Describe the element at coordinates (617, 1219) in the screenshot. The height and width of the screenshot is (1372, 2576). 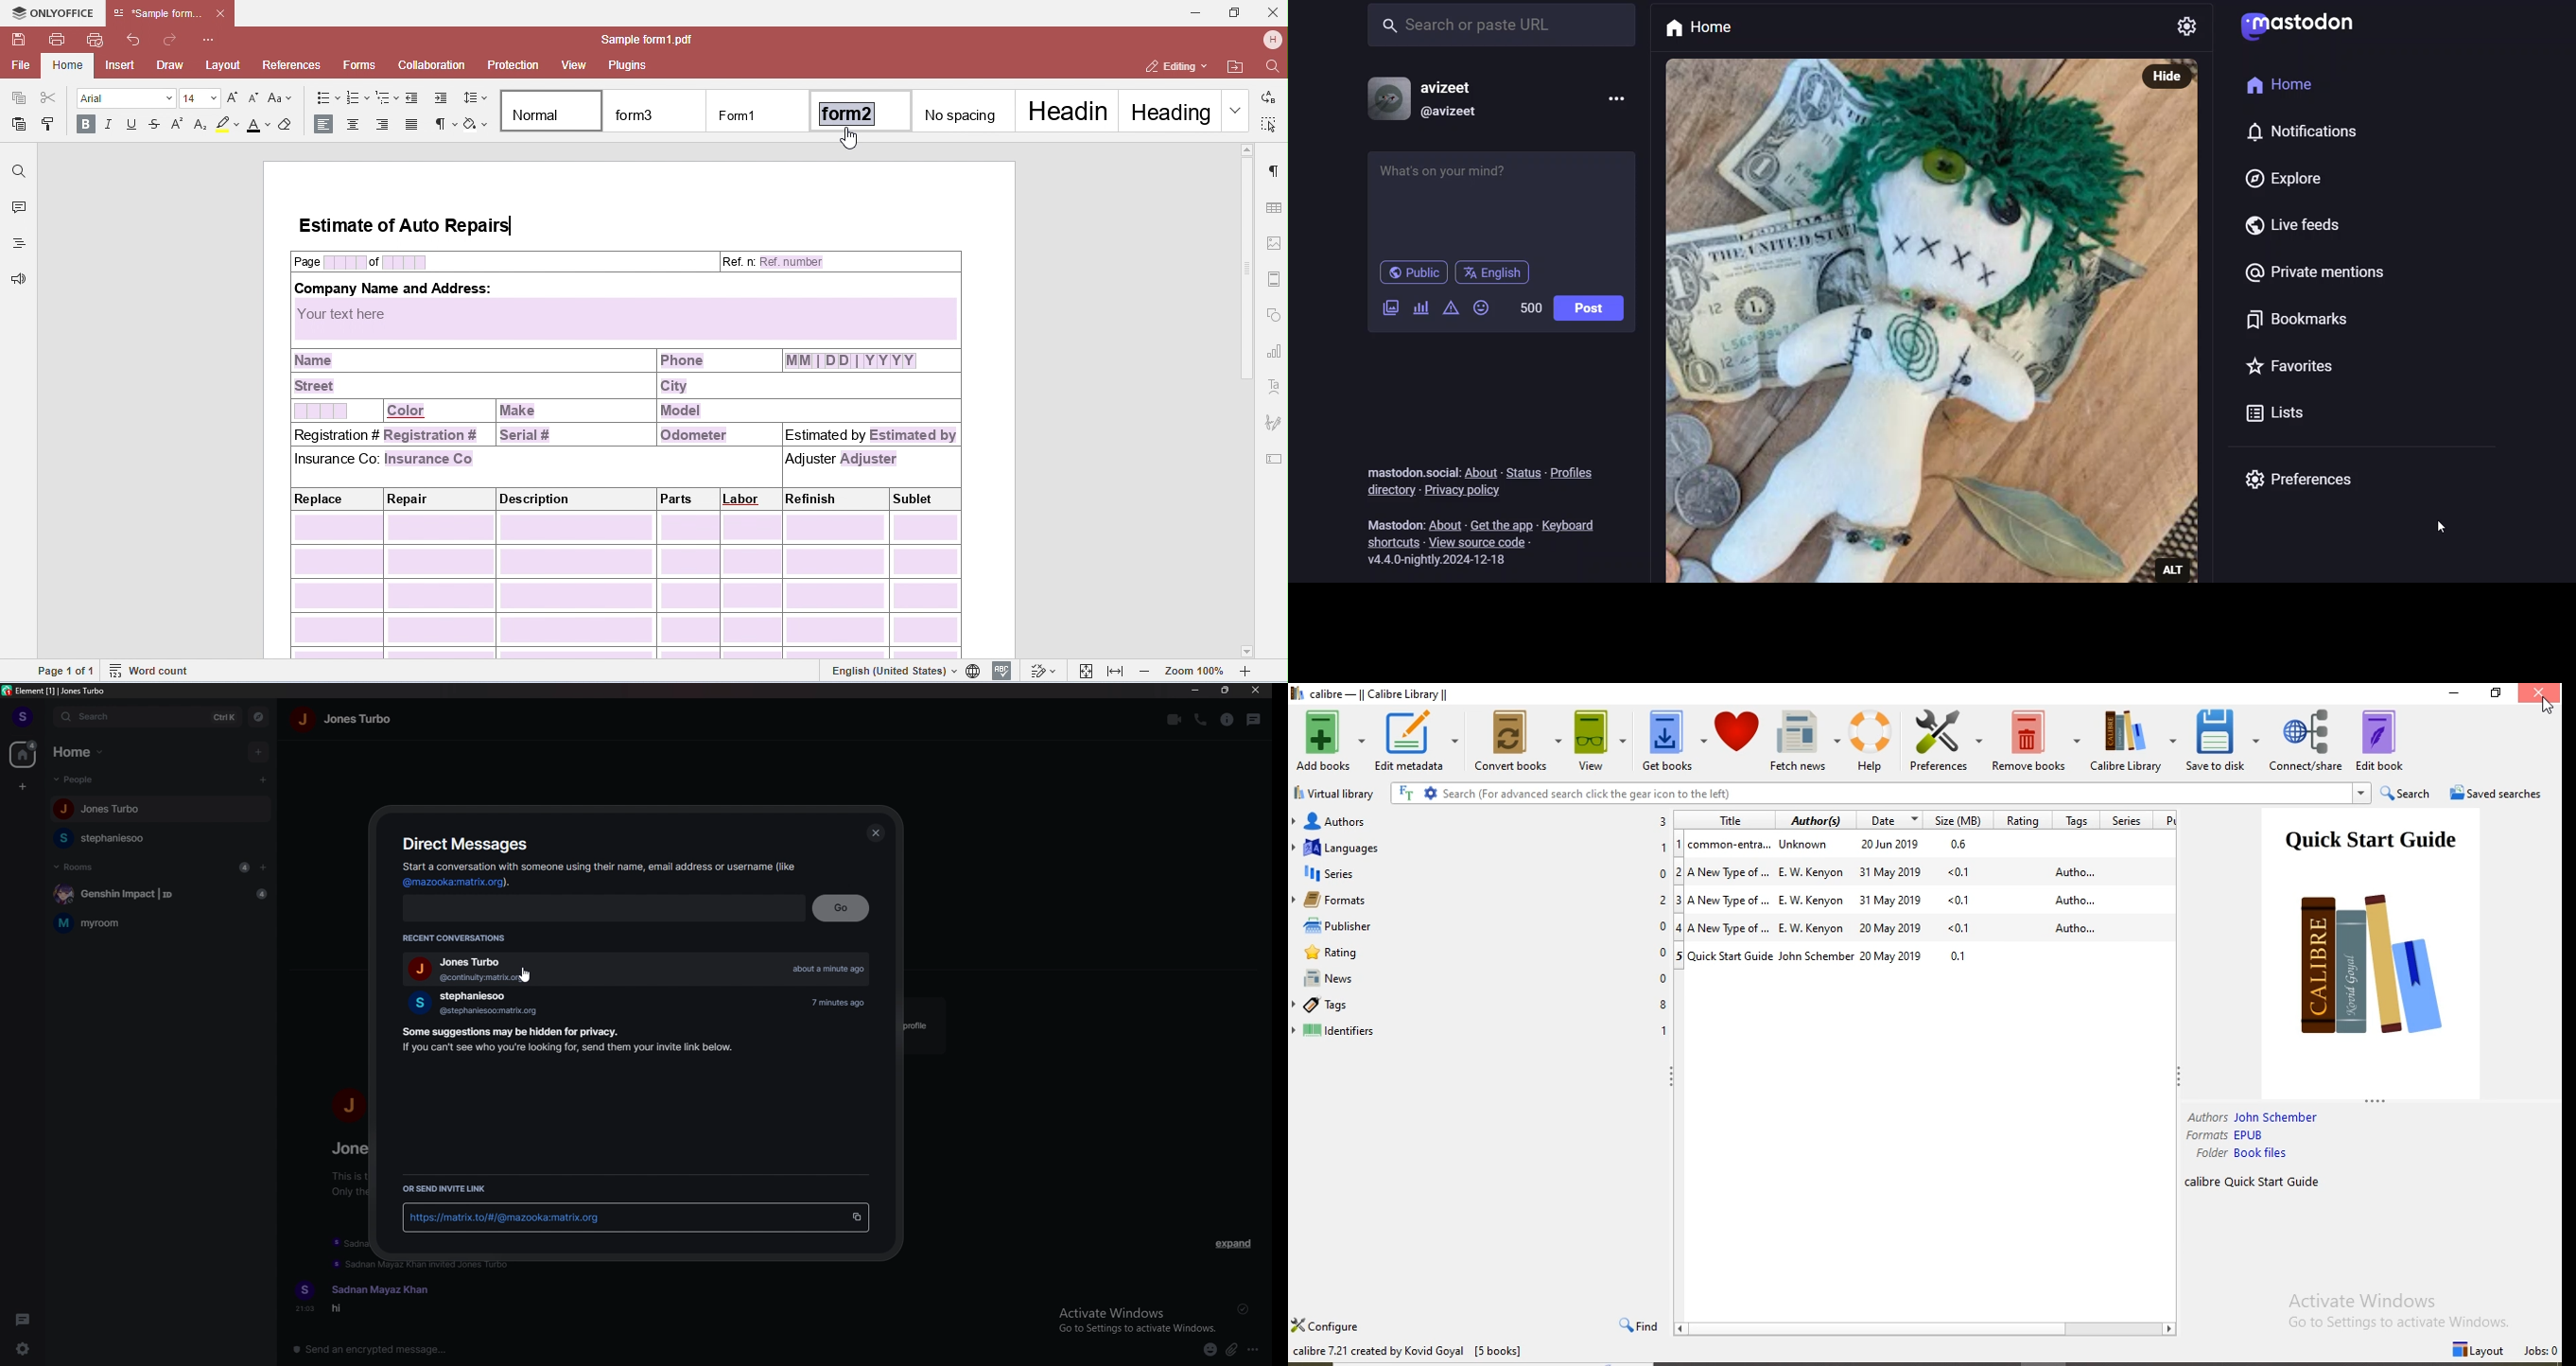
I see `https://matrix.to/#/@mazooka.123:matrix.org` at that location.